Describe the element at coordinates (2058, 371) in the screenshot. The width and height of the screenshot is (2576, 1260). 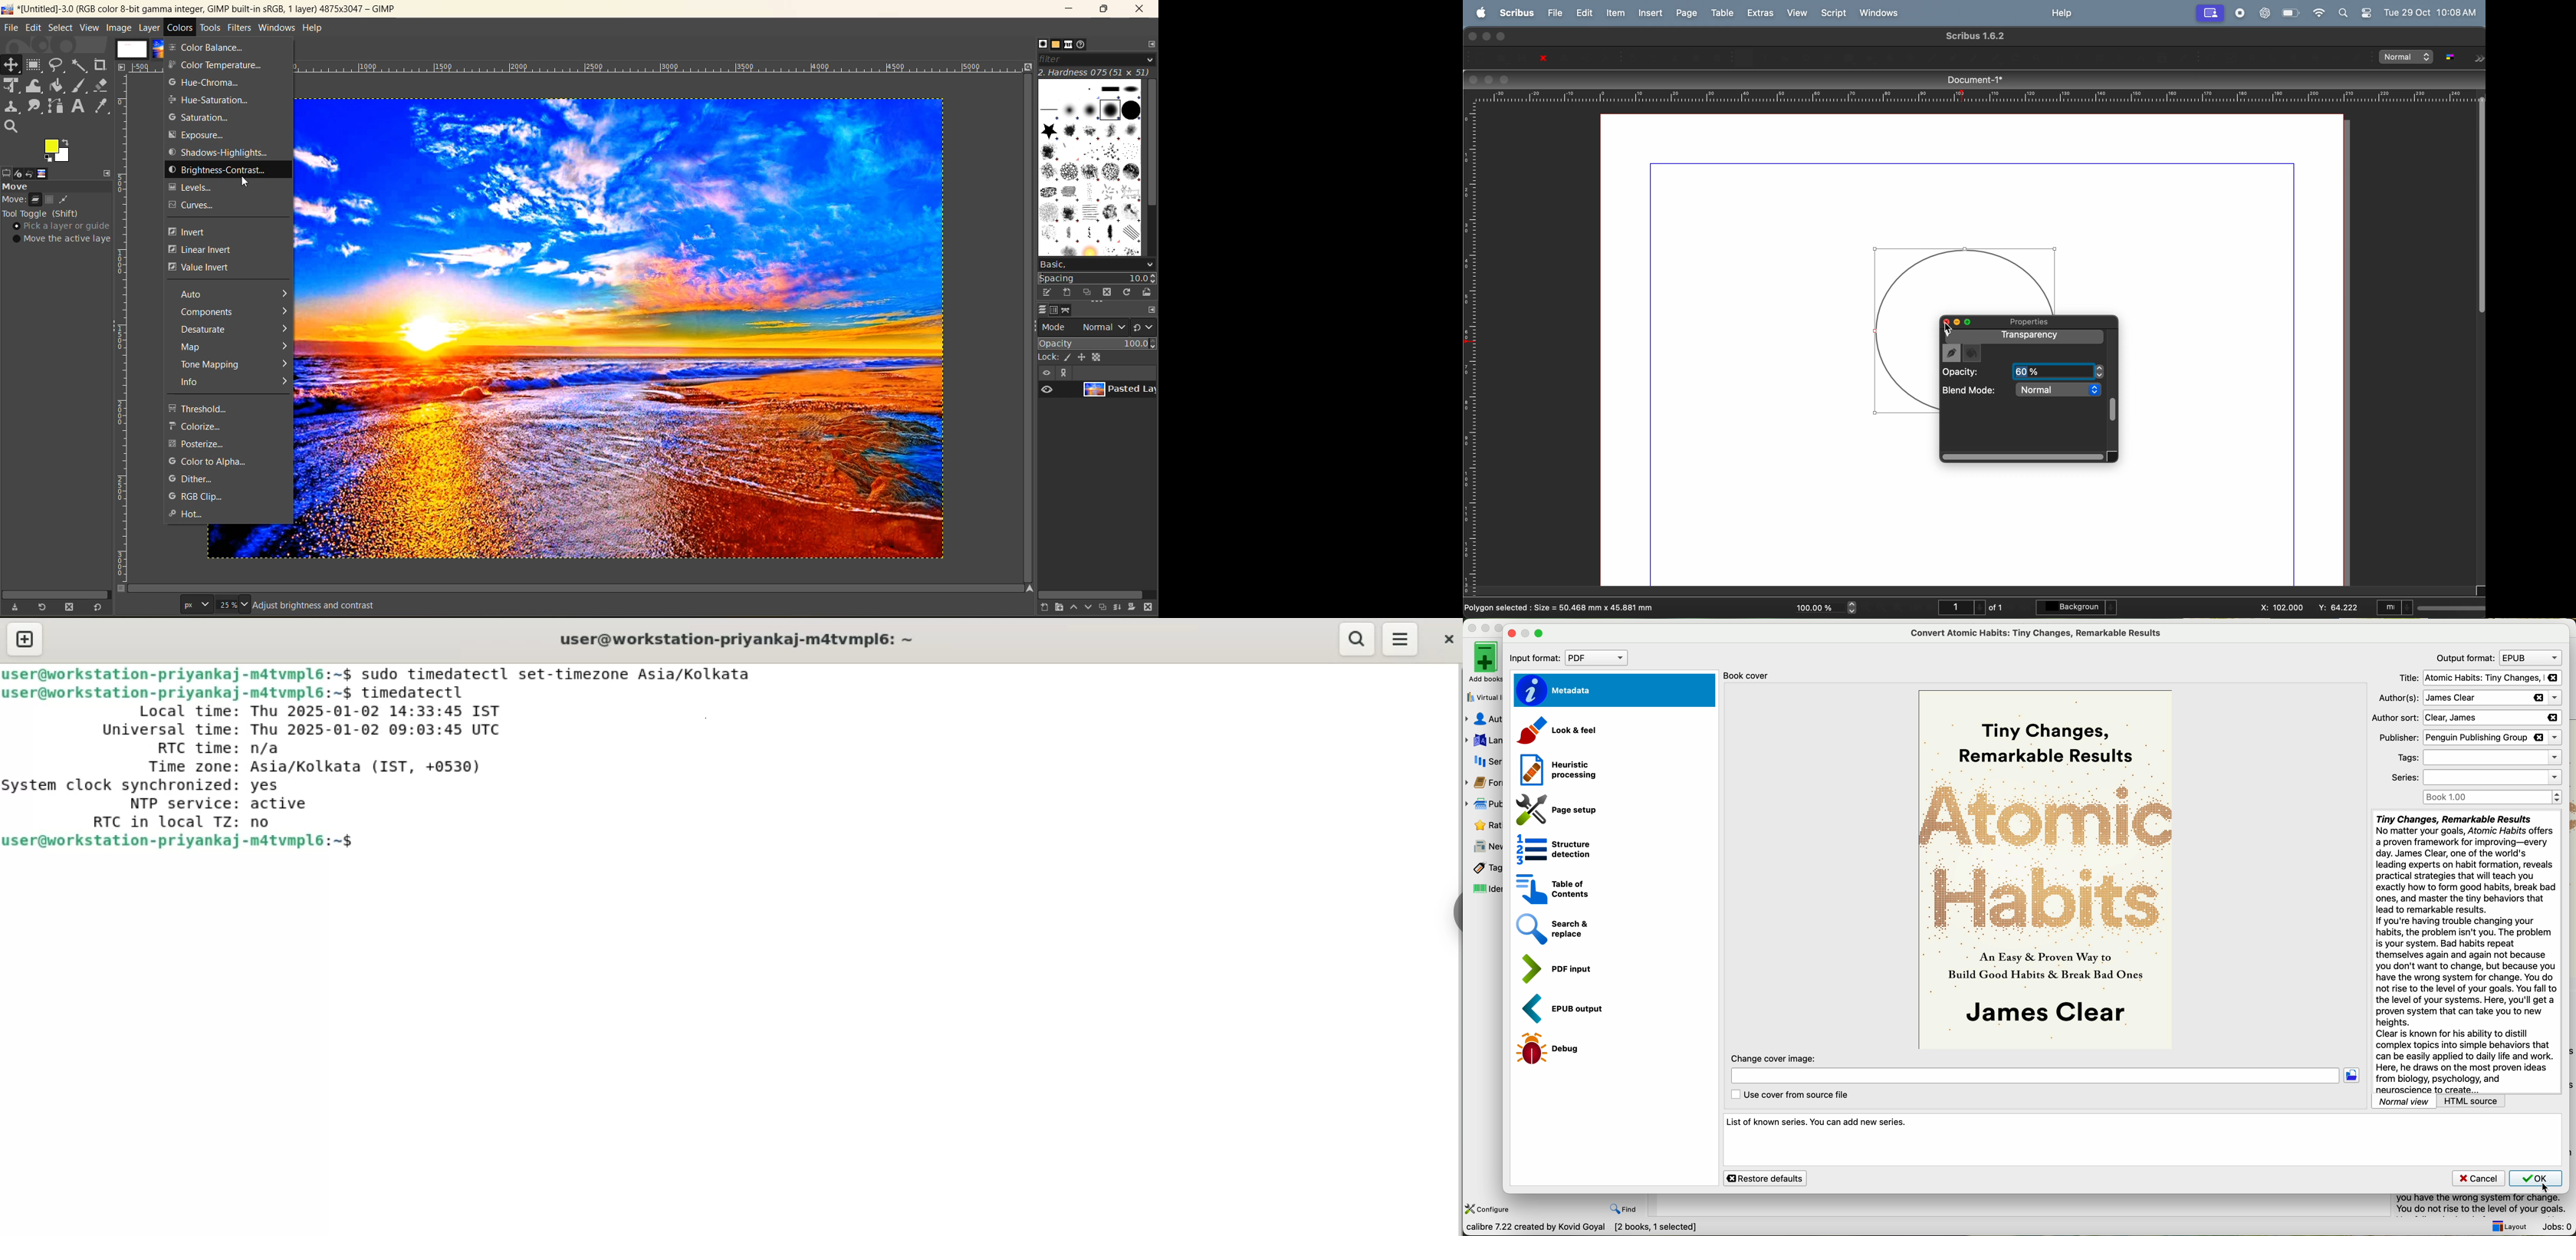
I see `60 percent` at that location.